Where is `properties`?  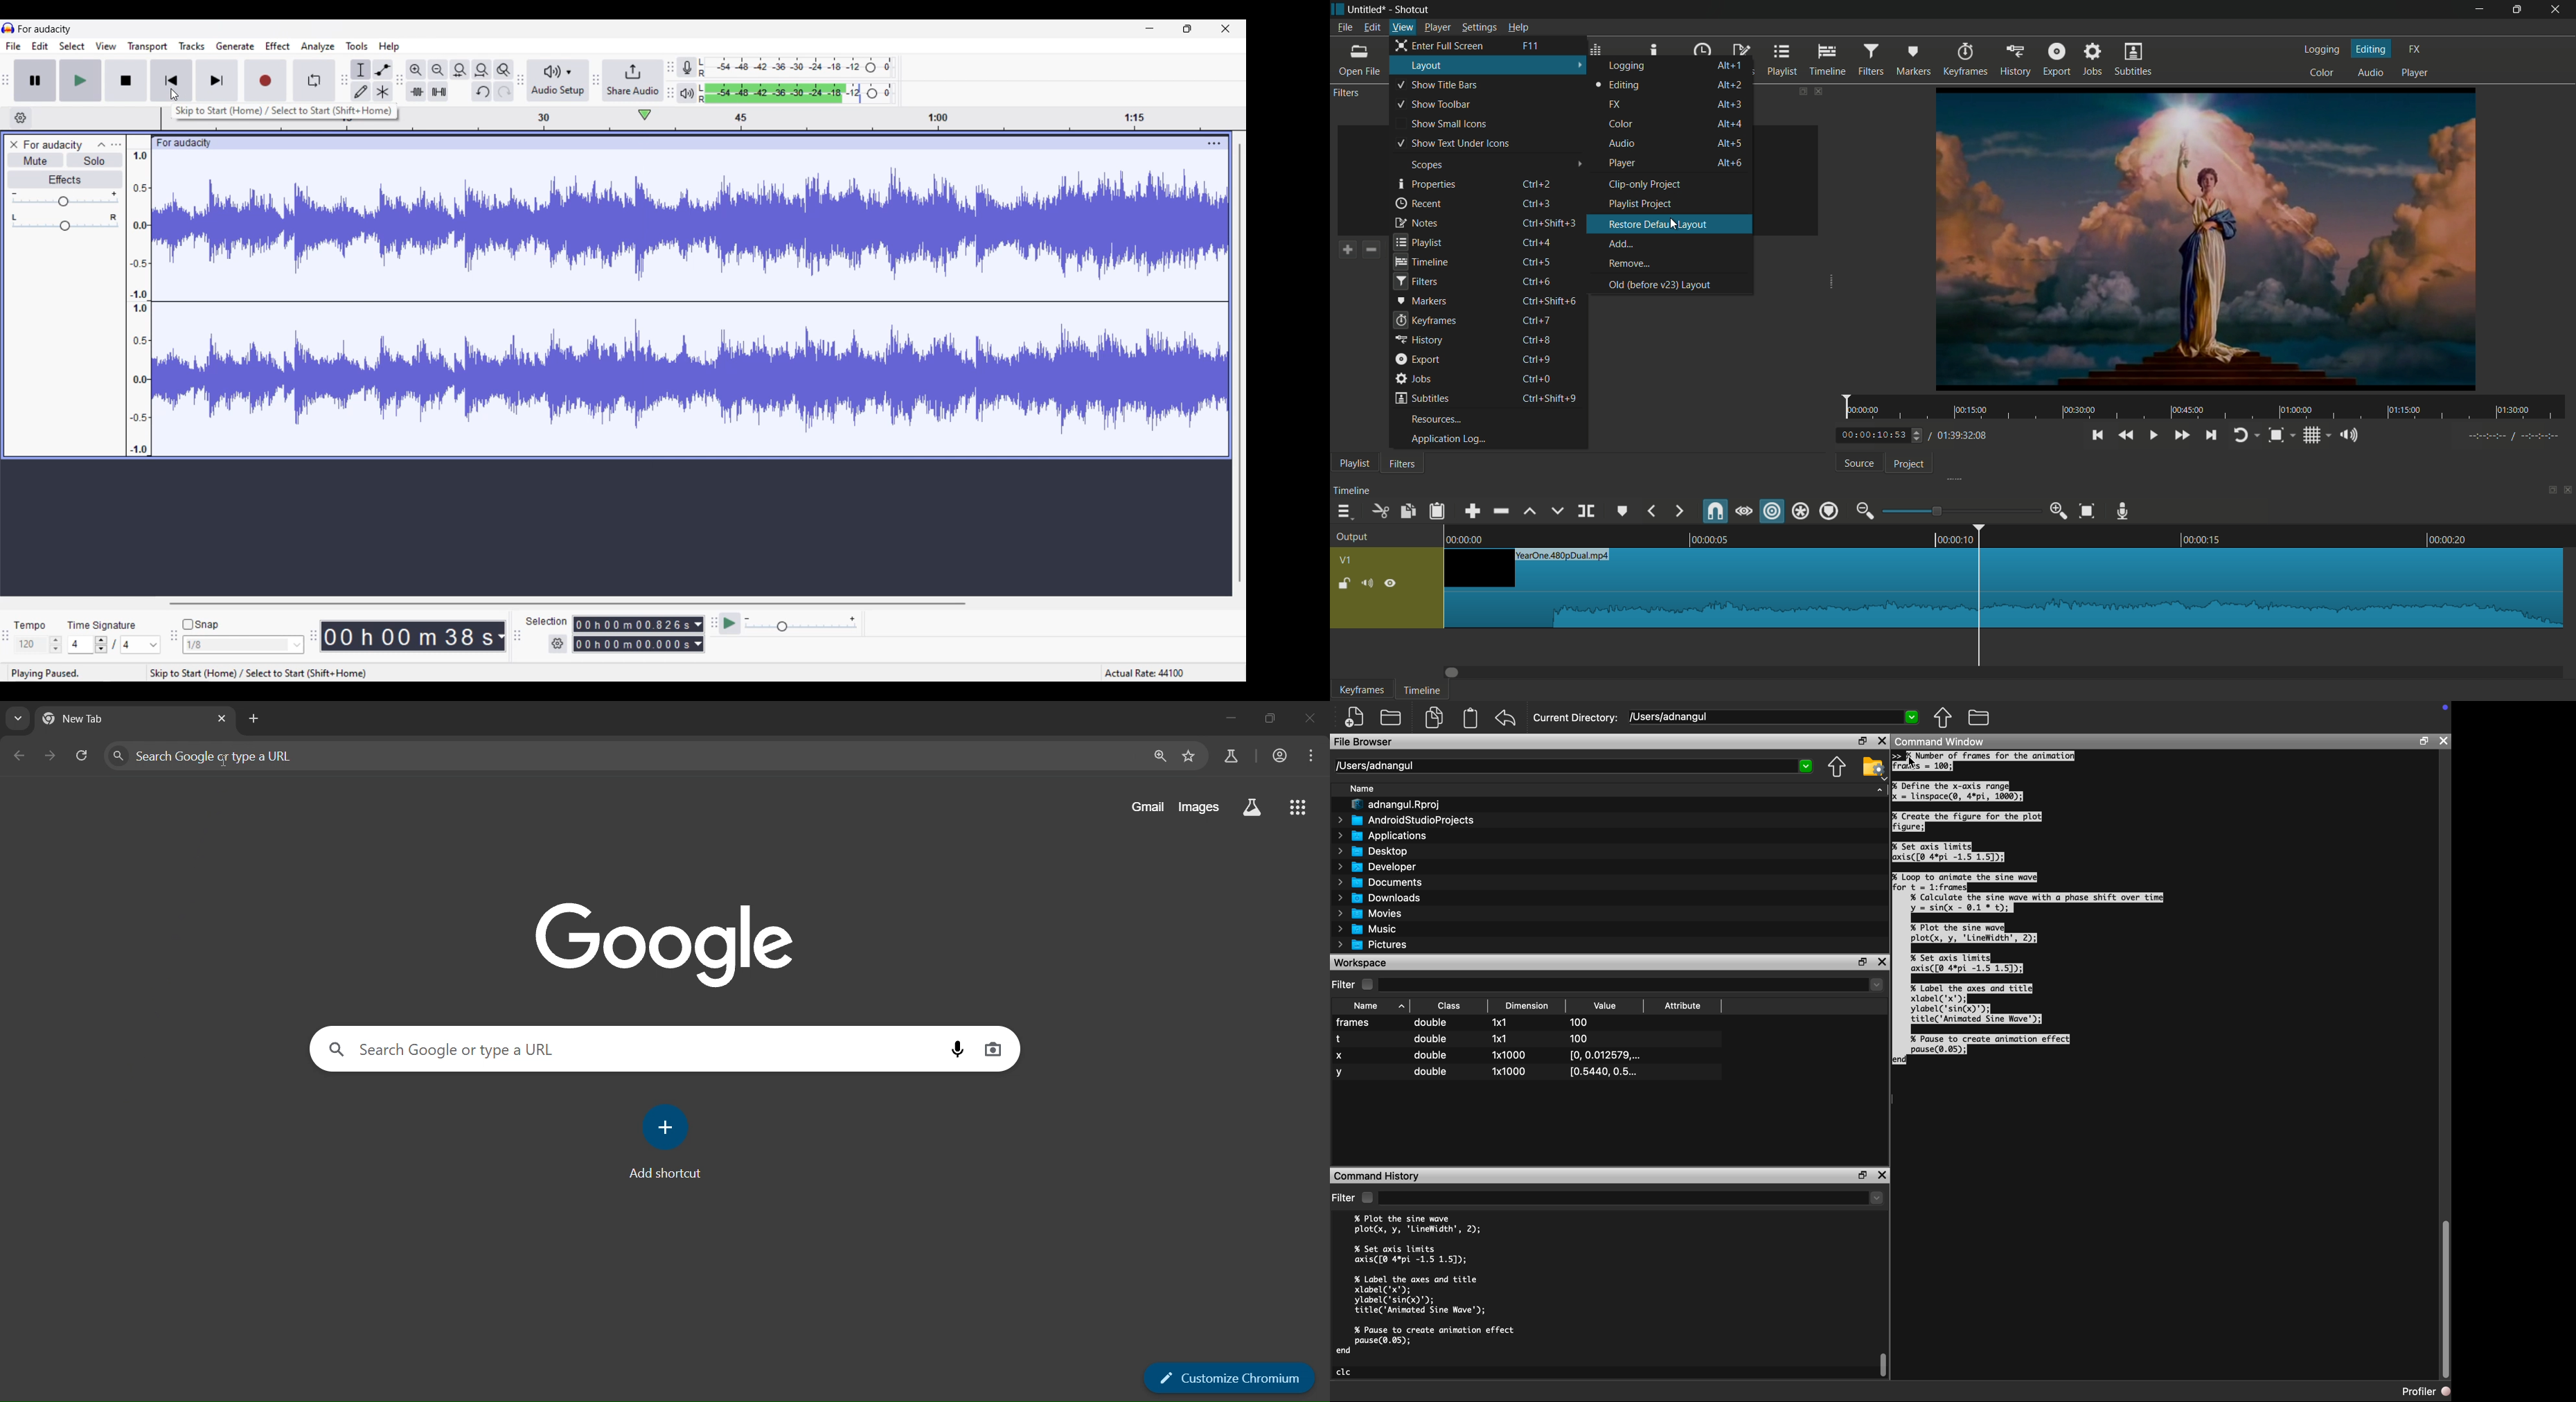 properties is located at coordinates (1427, 184).